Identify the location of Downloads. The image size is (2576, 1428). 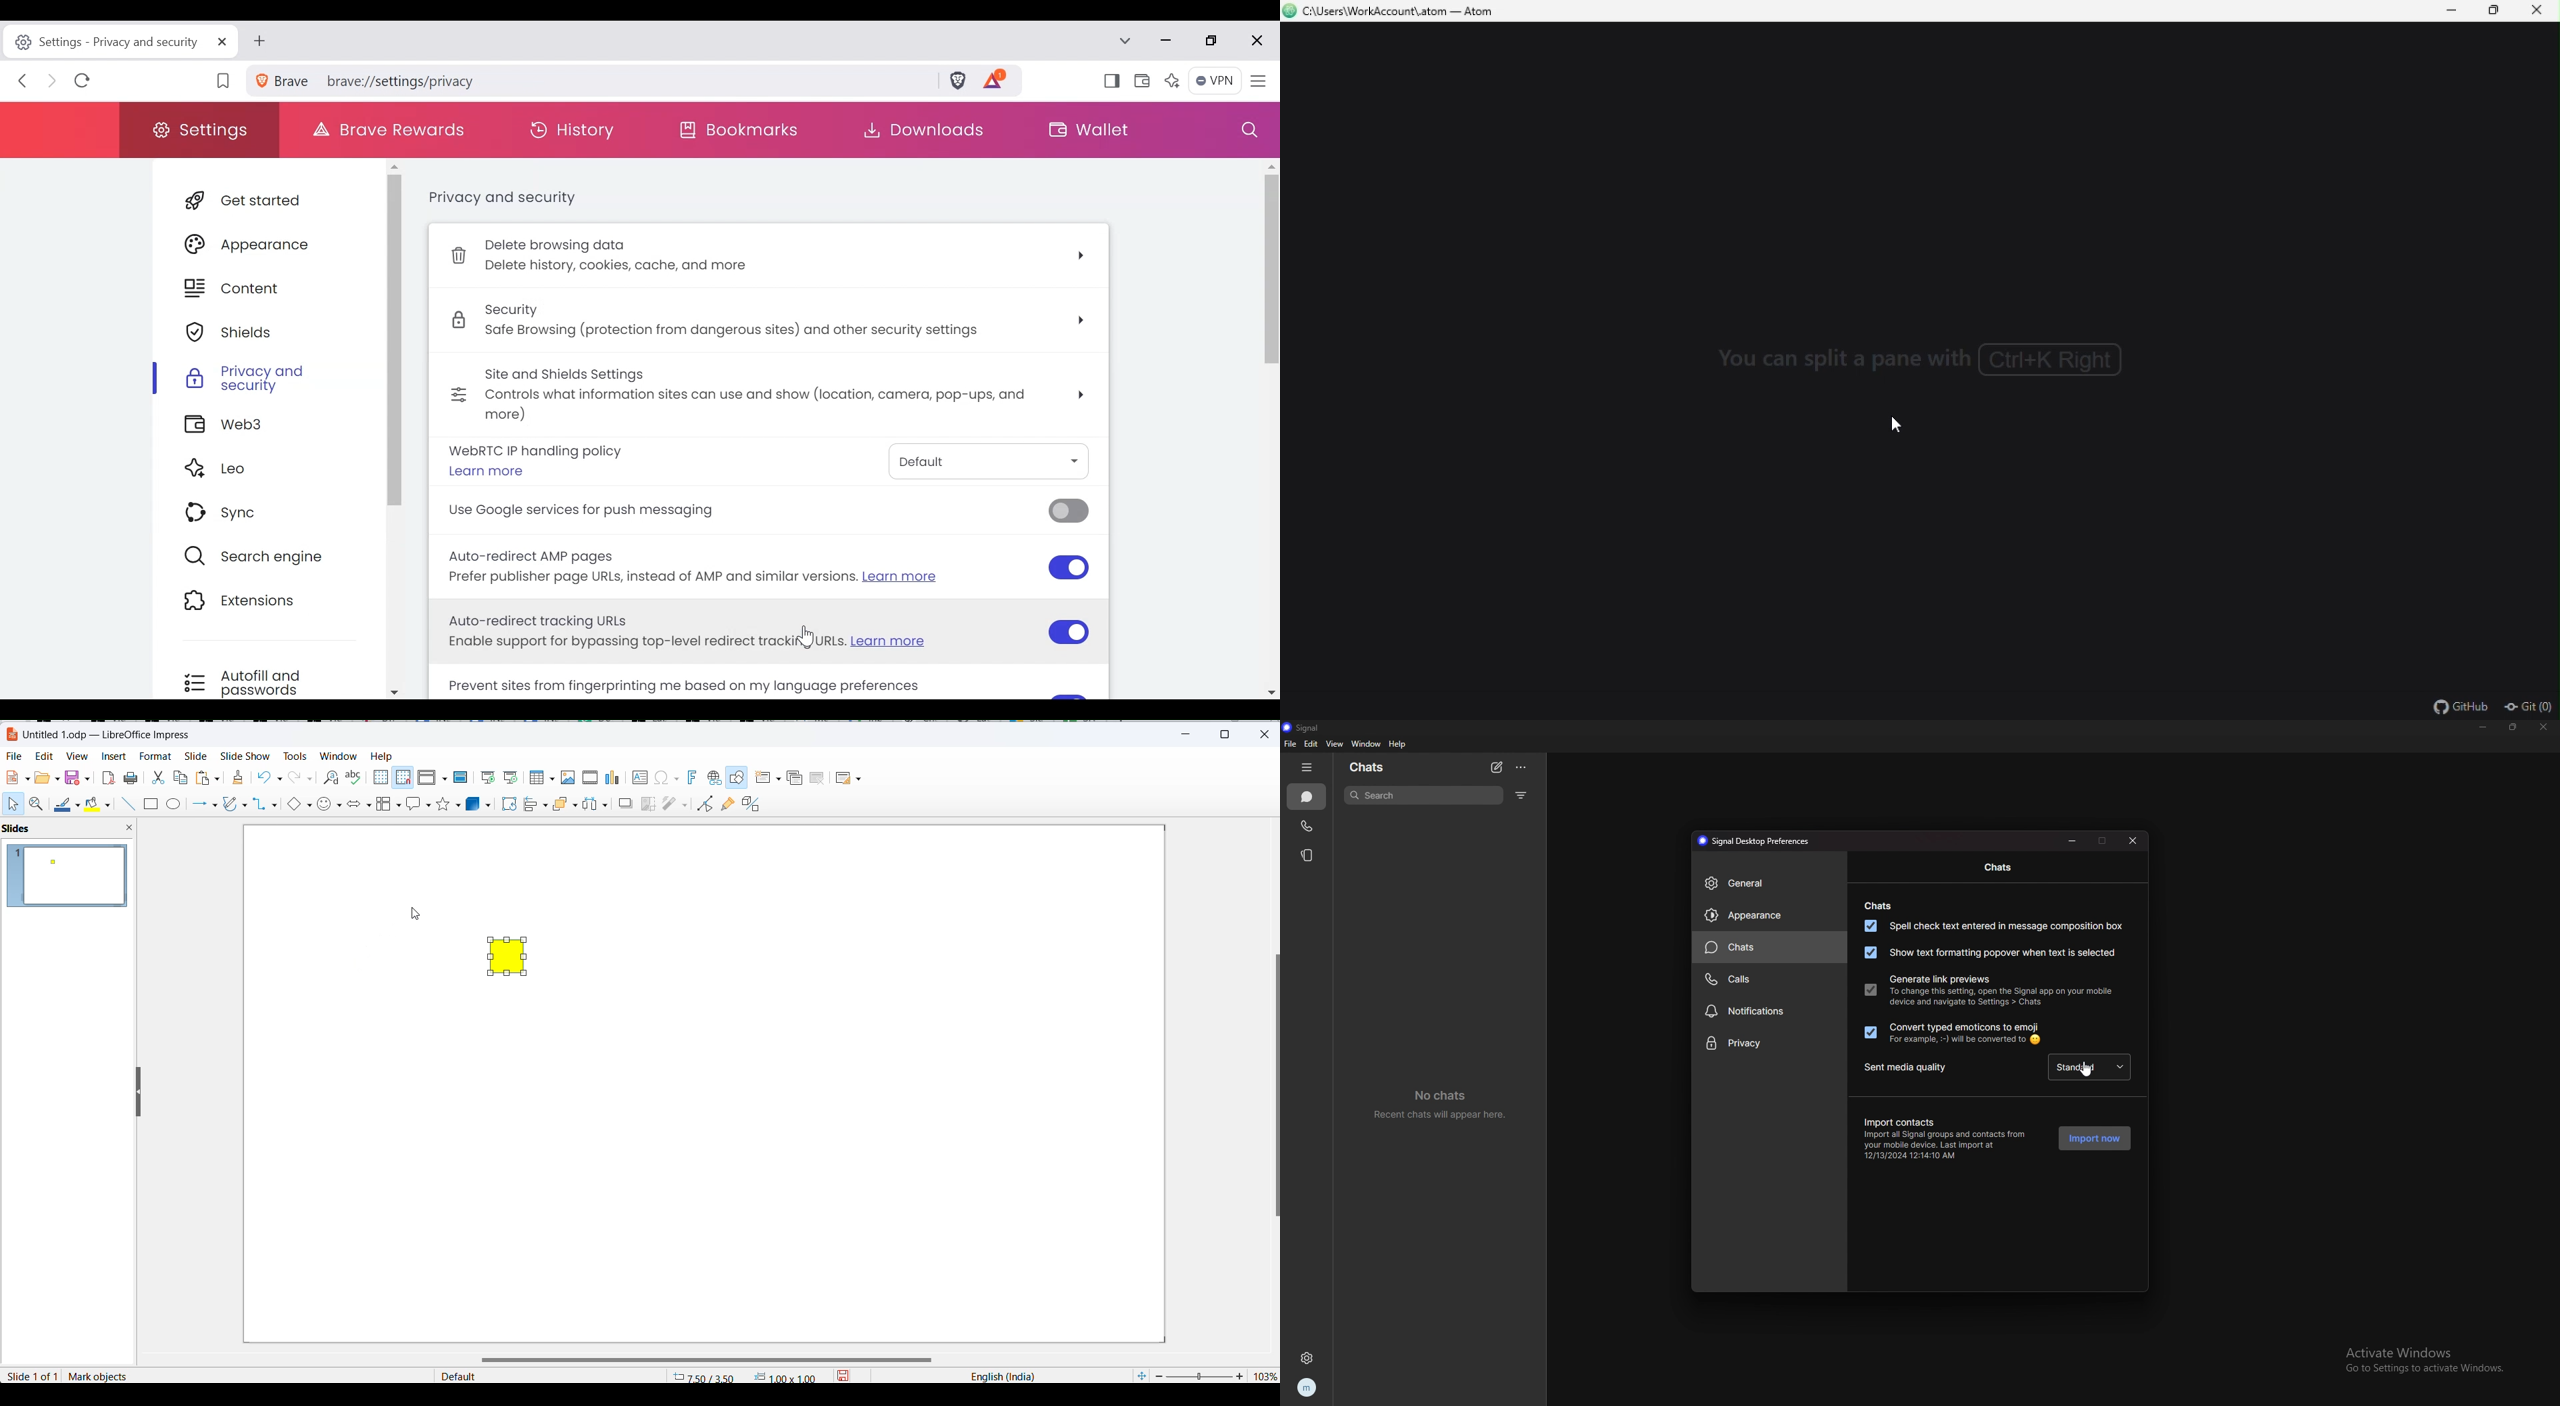
(921, 130).